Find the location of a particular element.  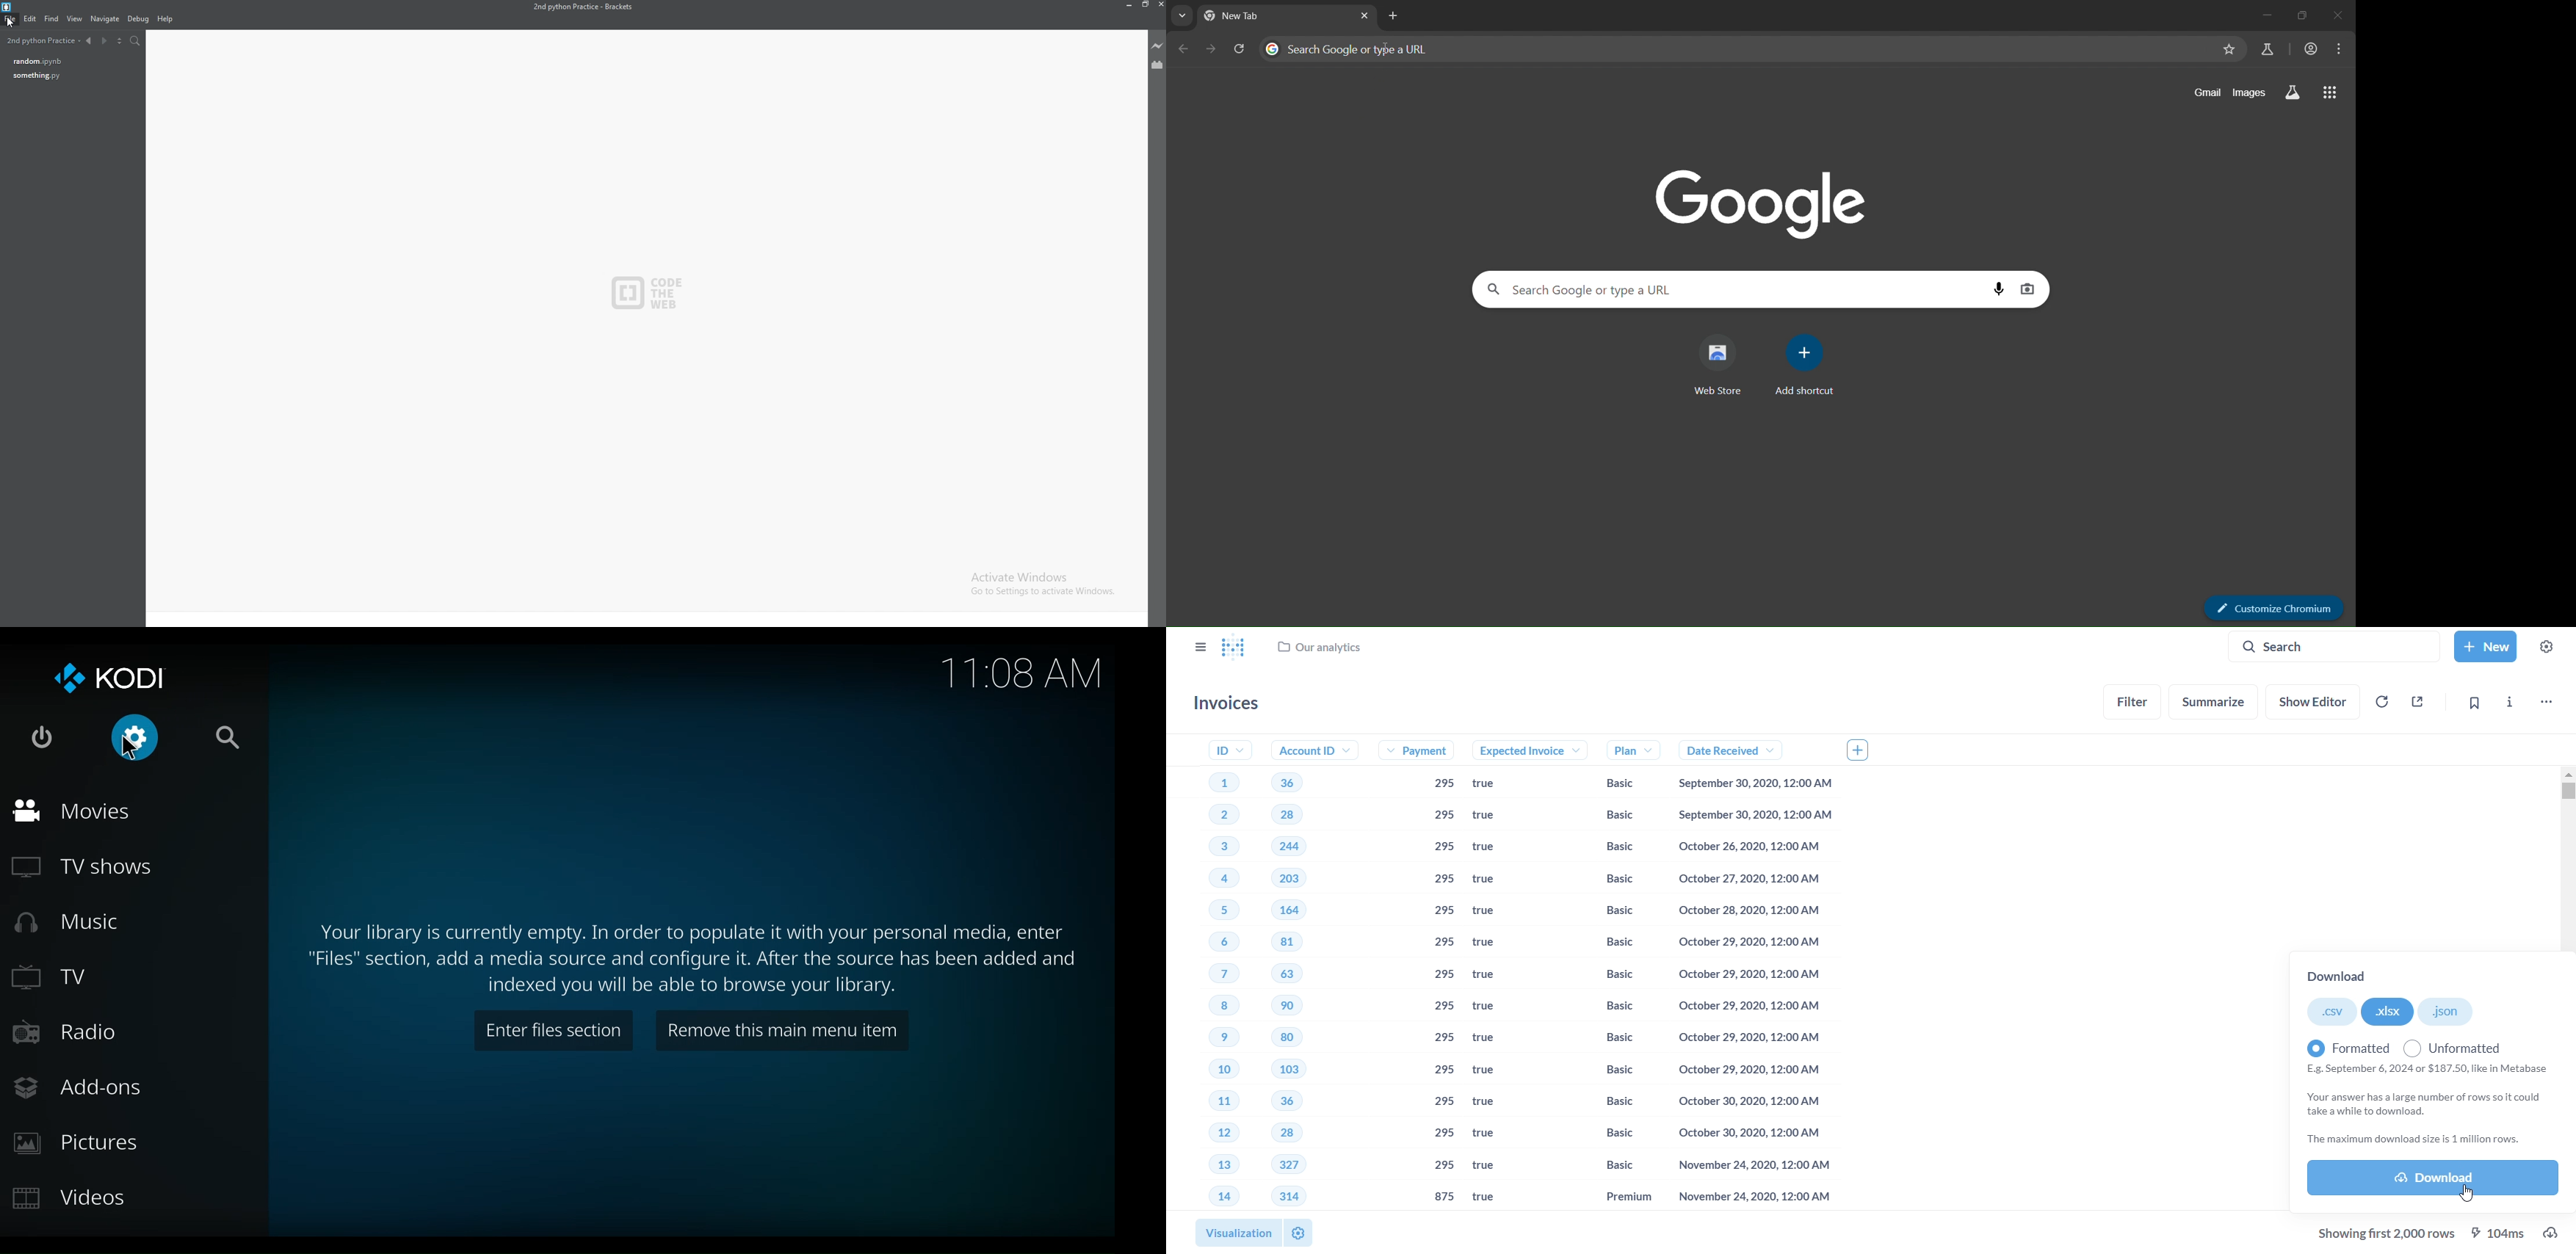

2nd python practice - brackets is located at coordinates (586, 7).